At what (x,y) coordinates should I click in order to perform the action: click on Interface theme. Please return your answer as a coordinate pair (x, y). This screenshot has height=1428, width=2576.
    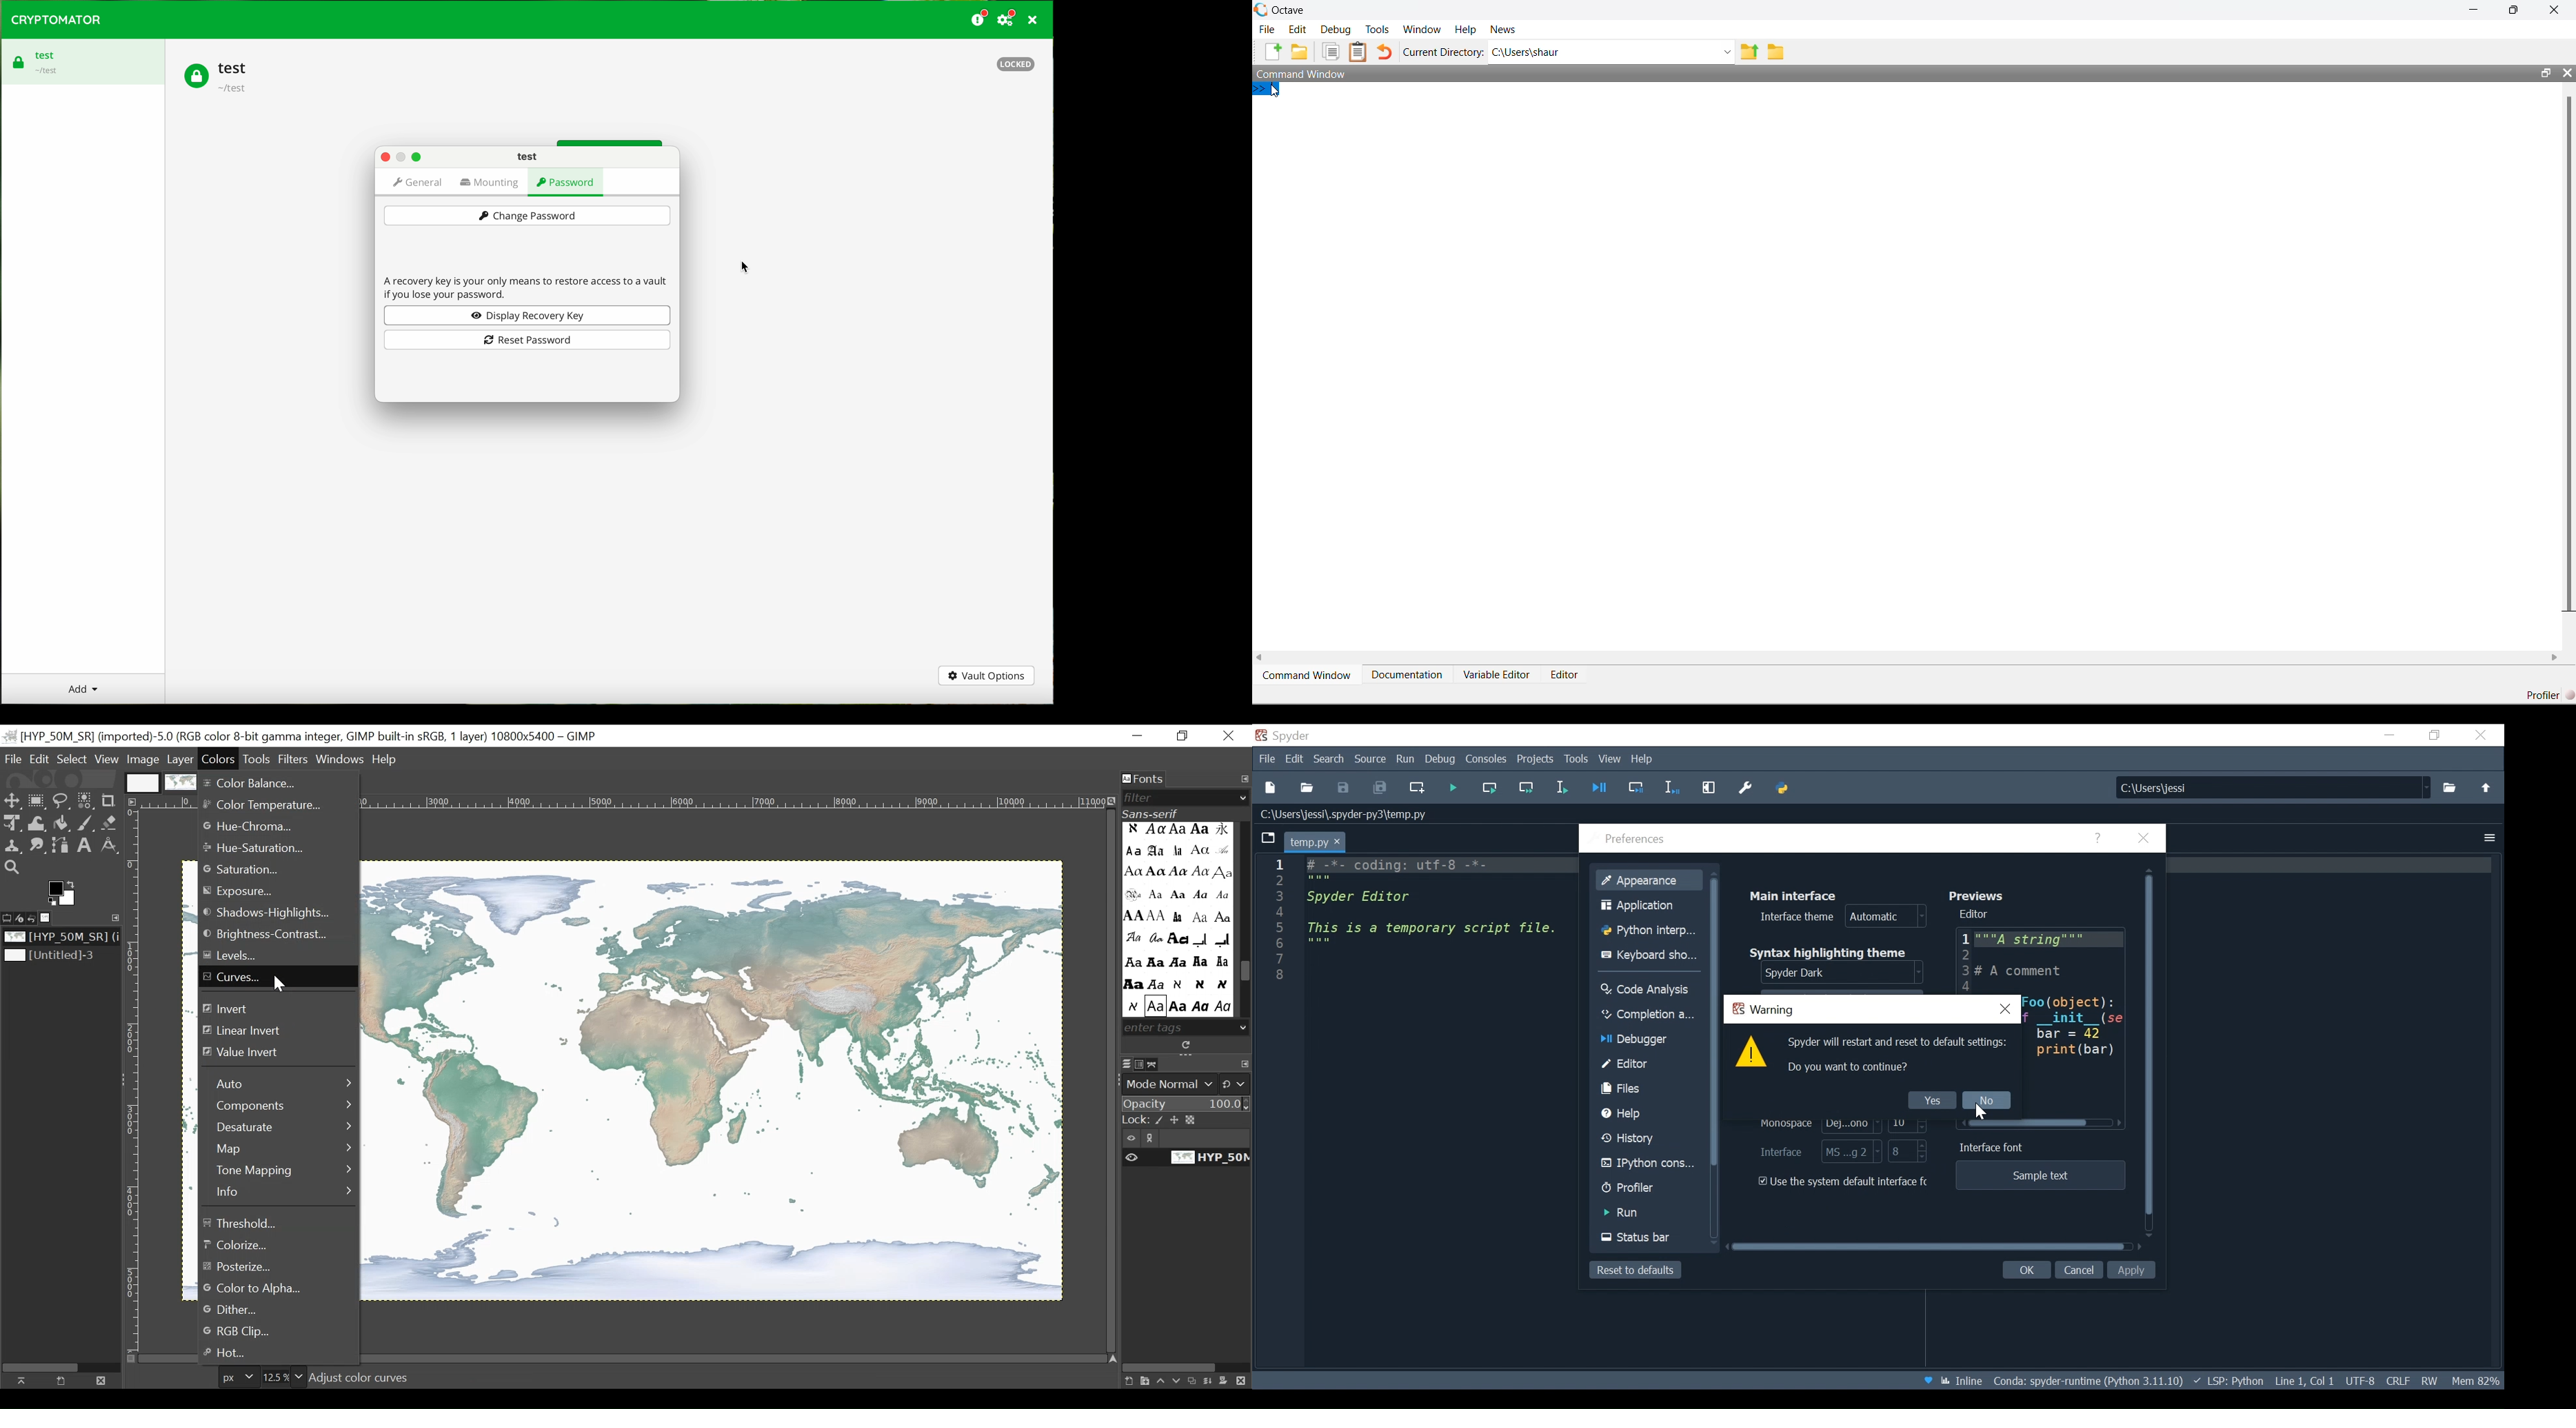
    Looking at the image, I should click on (1840, 917).